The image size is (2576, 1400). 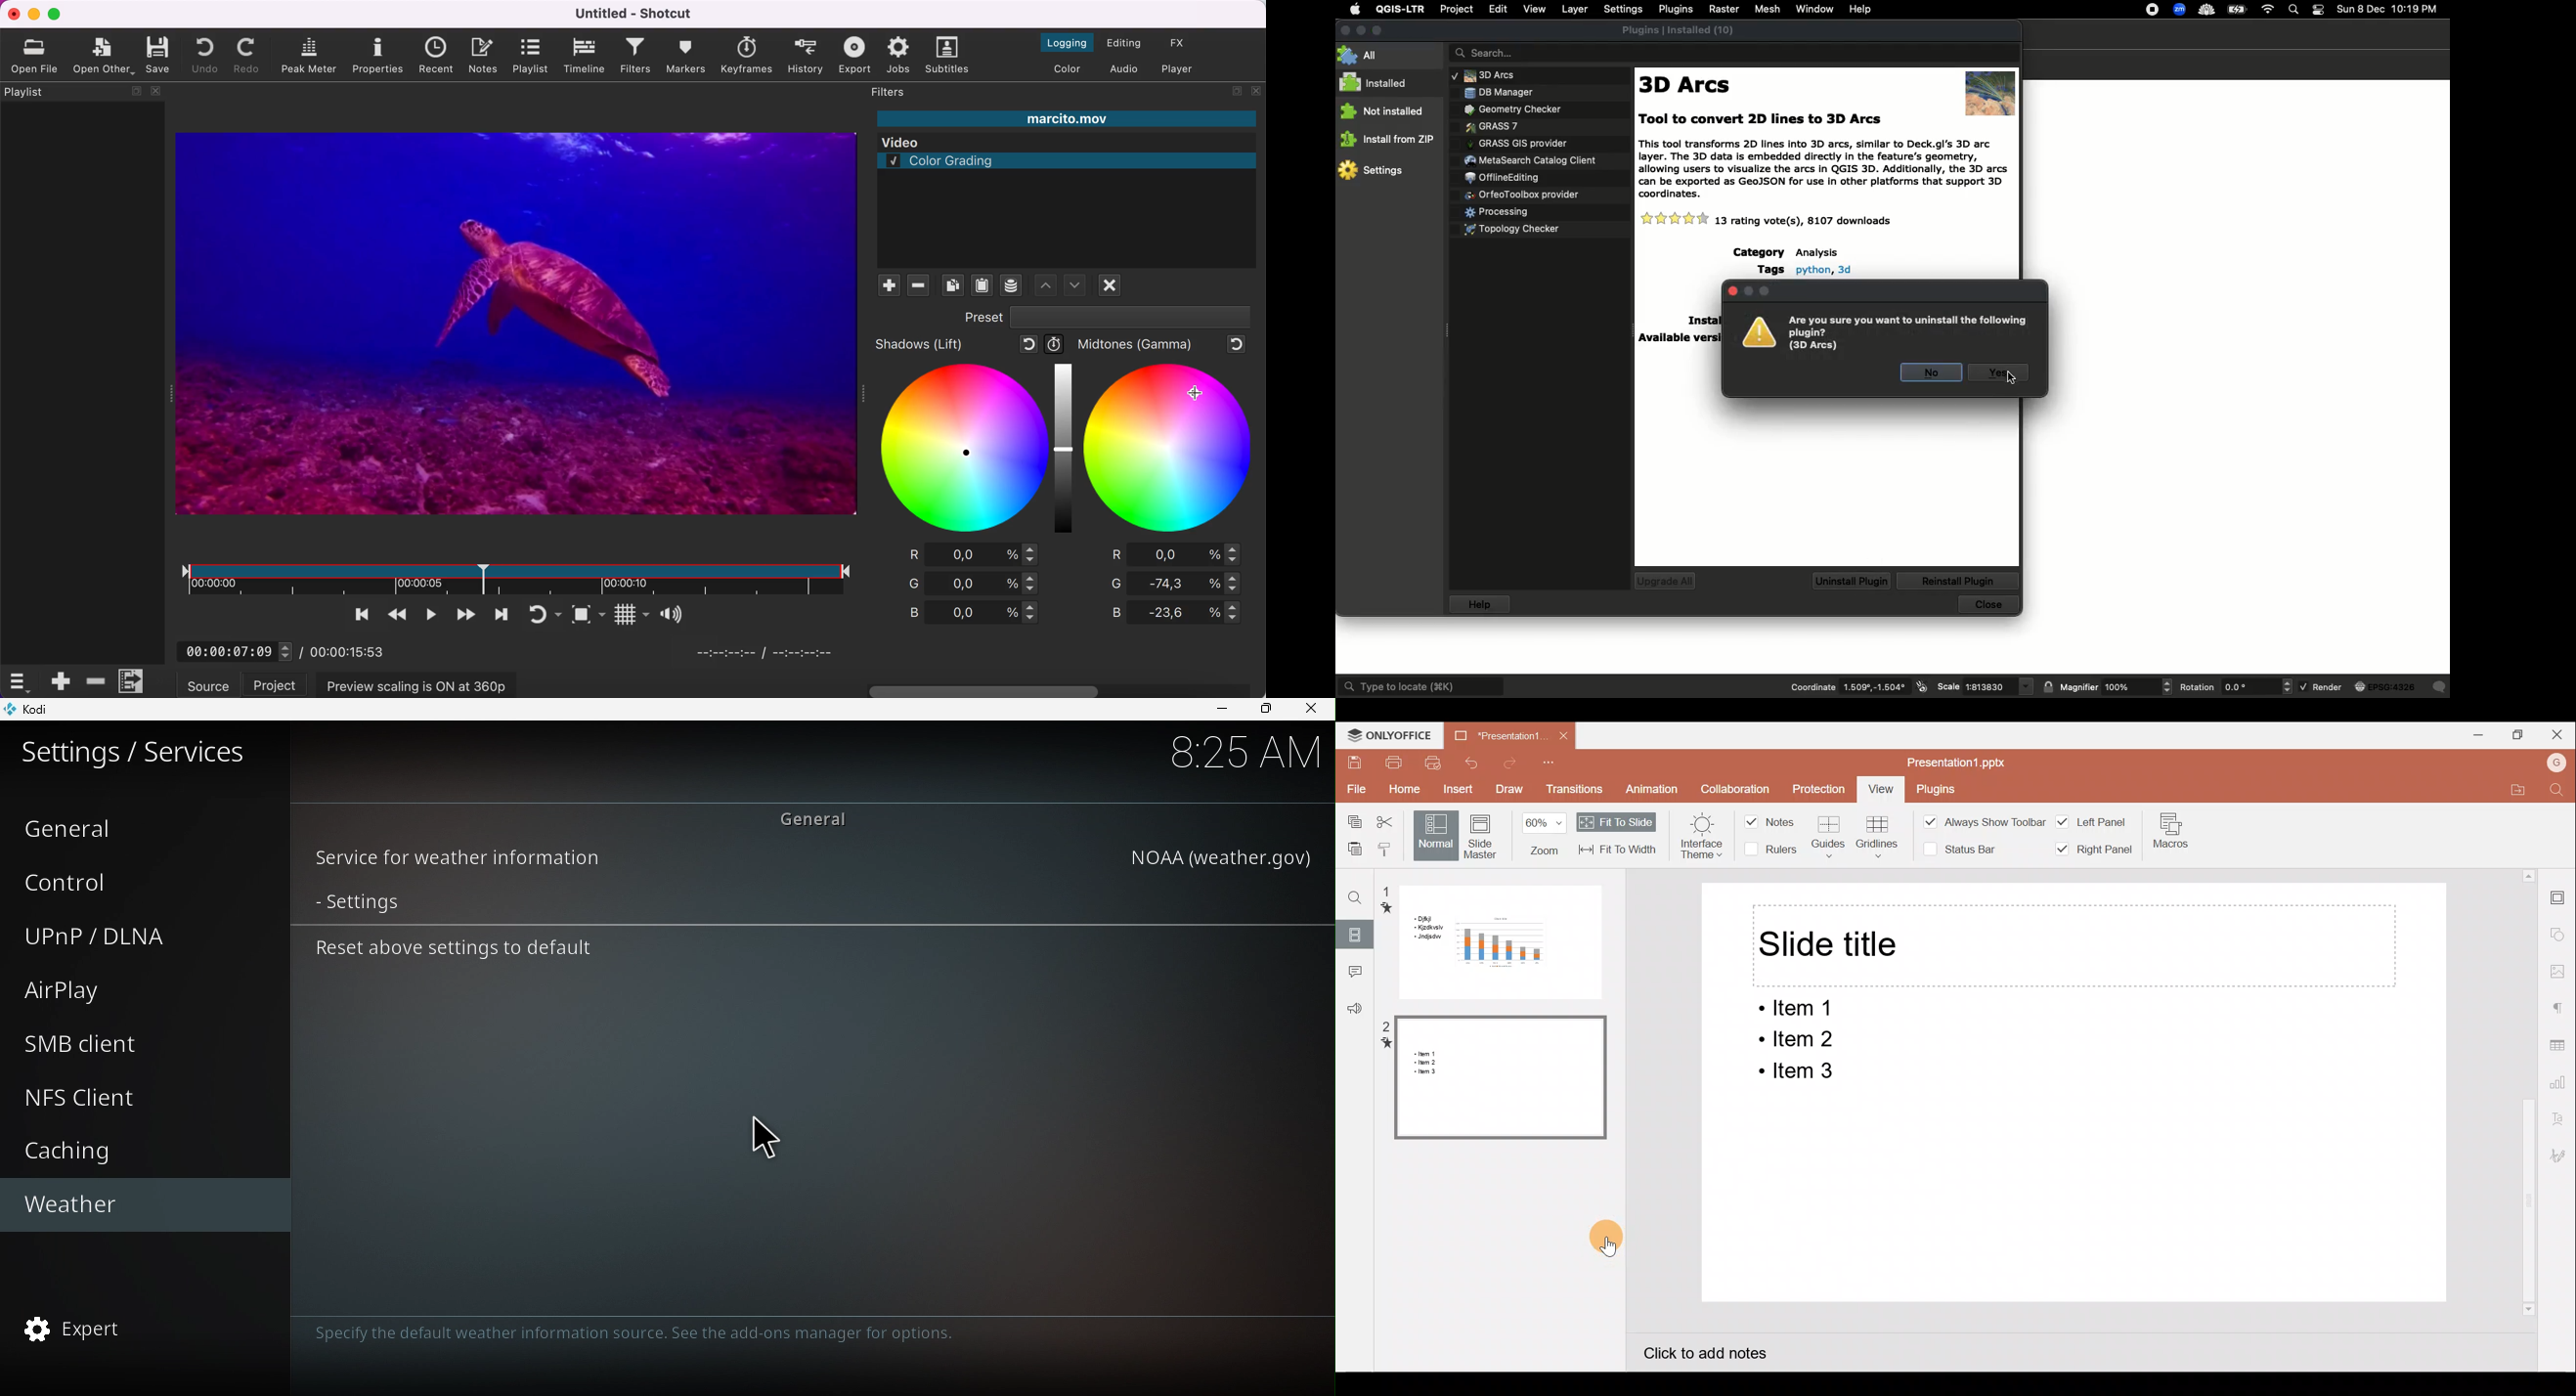 I want to click on clip duration, so click(x=508, y=576).